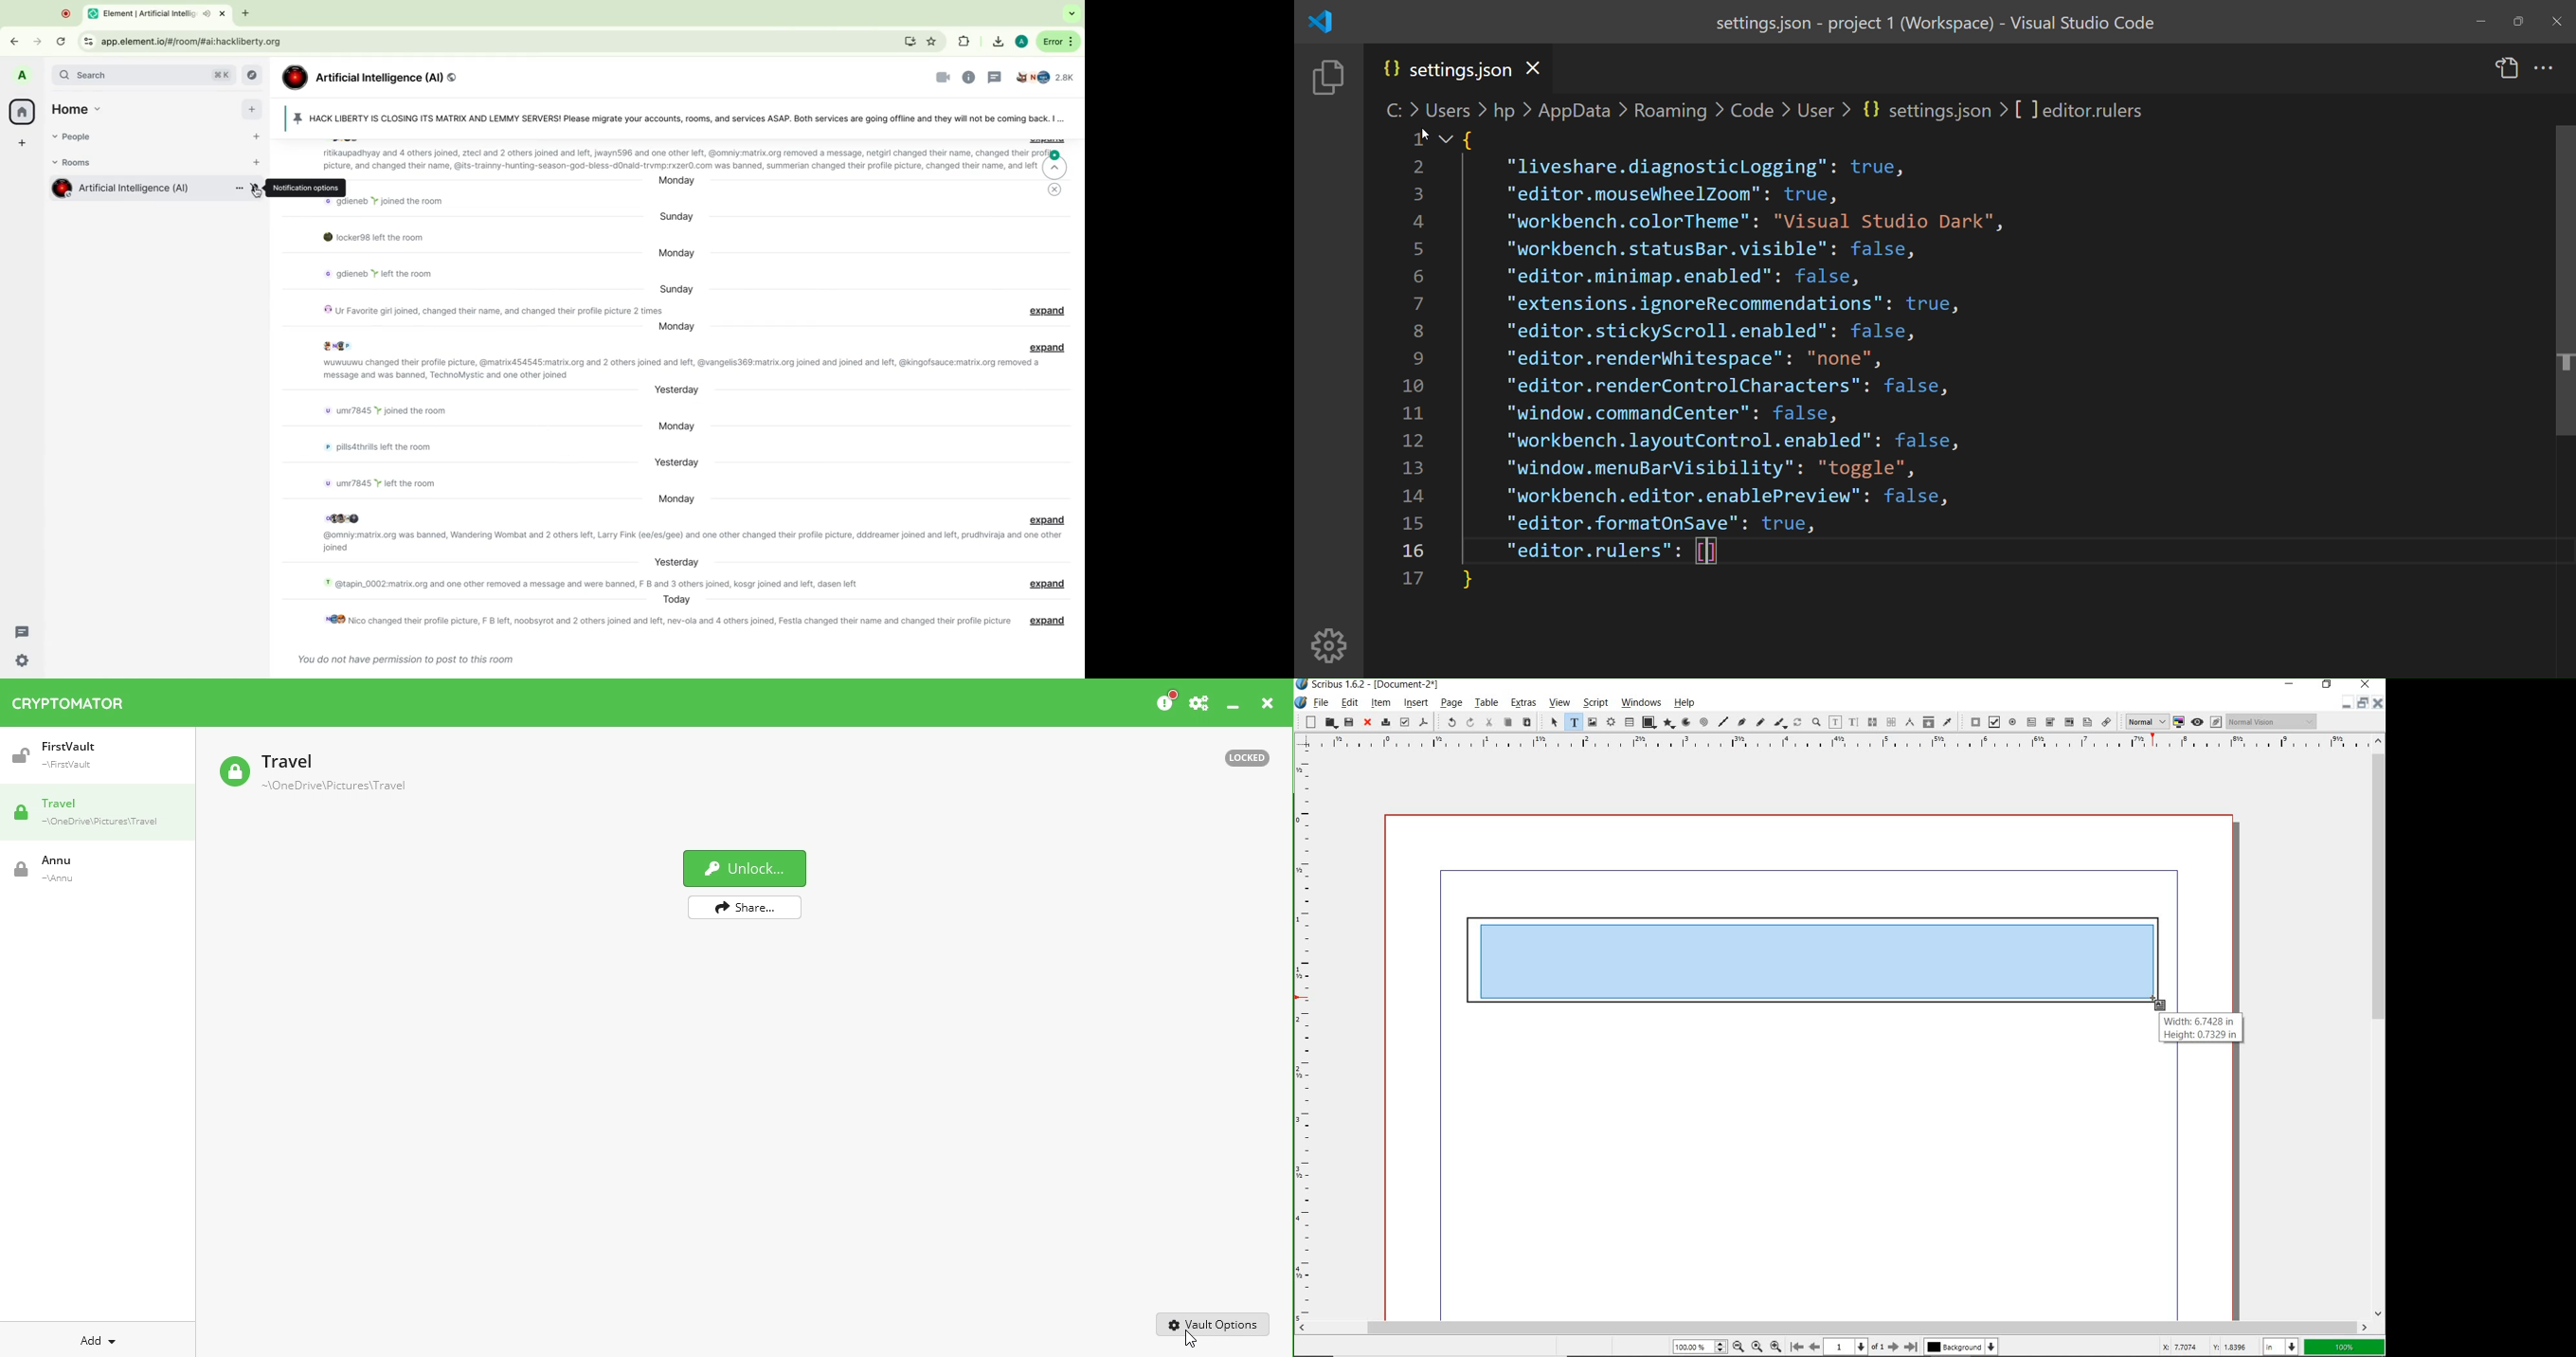 The width and height of the screenshot is (2576, 1372). Describe the element at coordinates (86, 40) in the screenshot. I see `view site info` at that location.